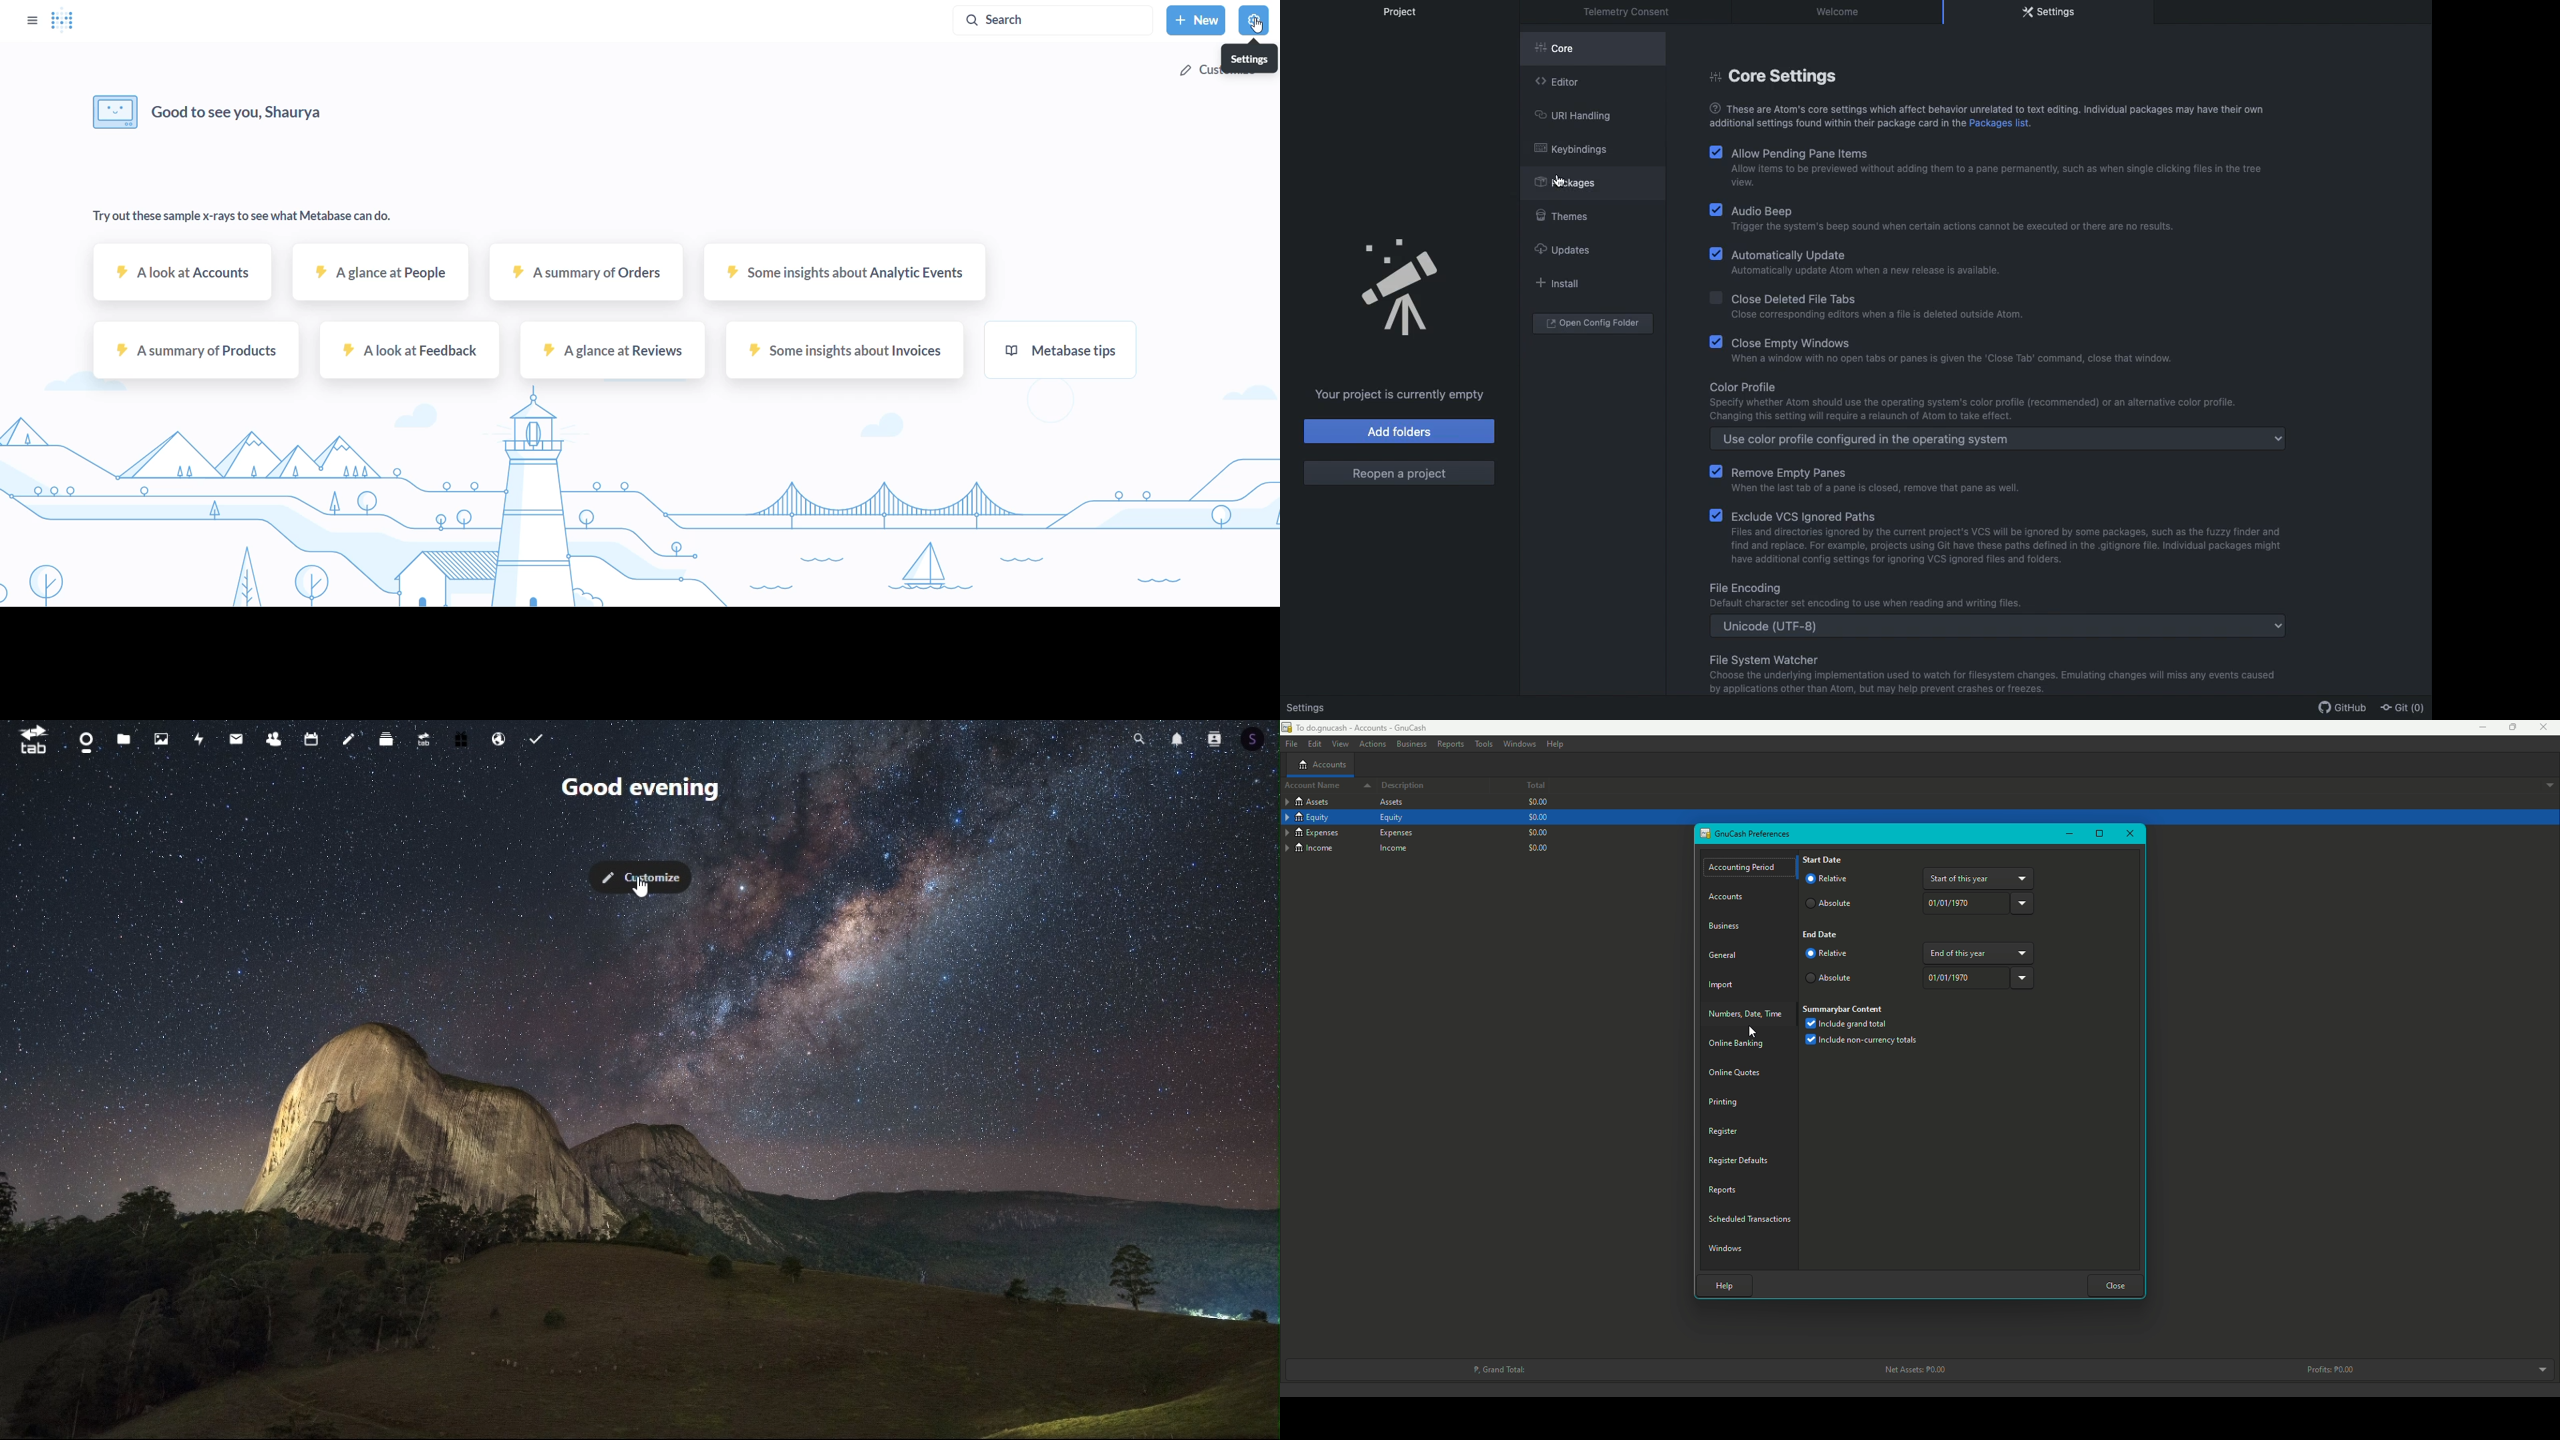  Describe the element at coordinates (644, 790) in the screenshot. I see `Greetings` at that location.